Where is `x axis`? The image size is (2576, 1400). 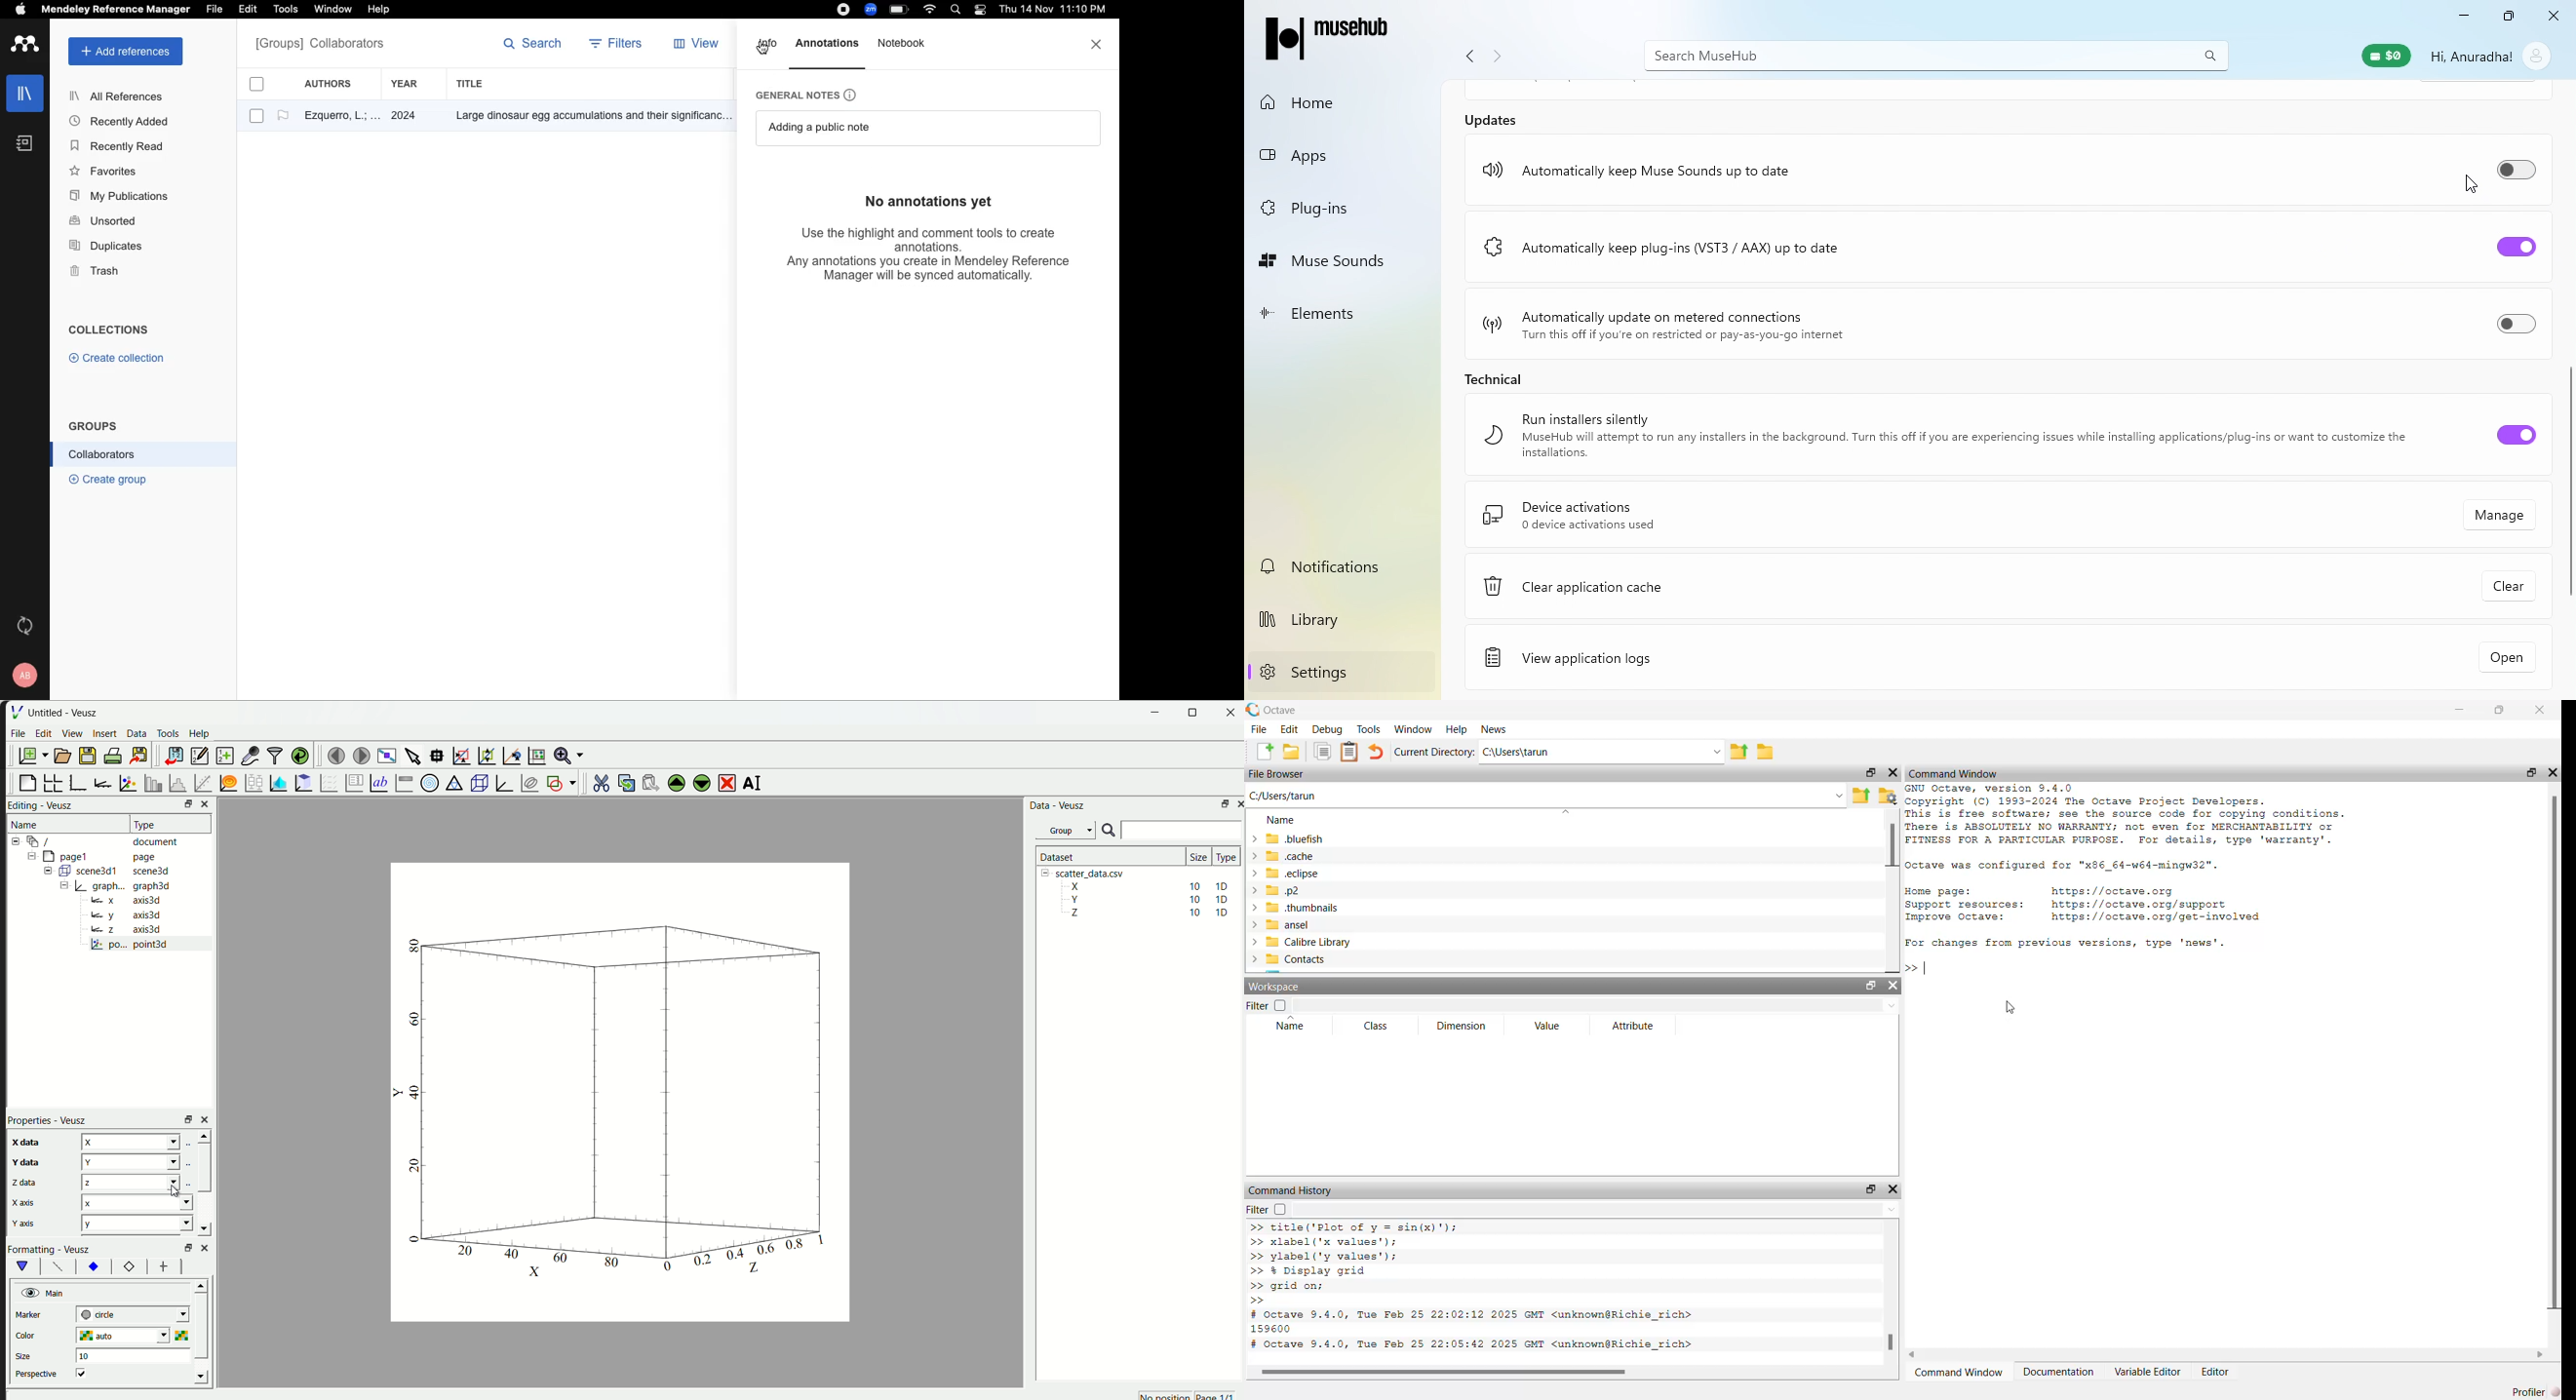 x axis is located at coordinates (24, 1202).